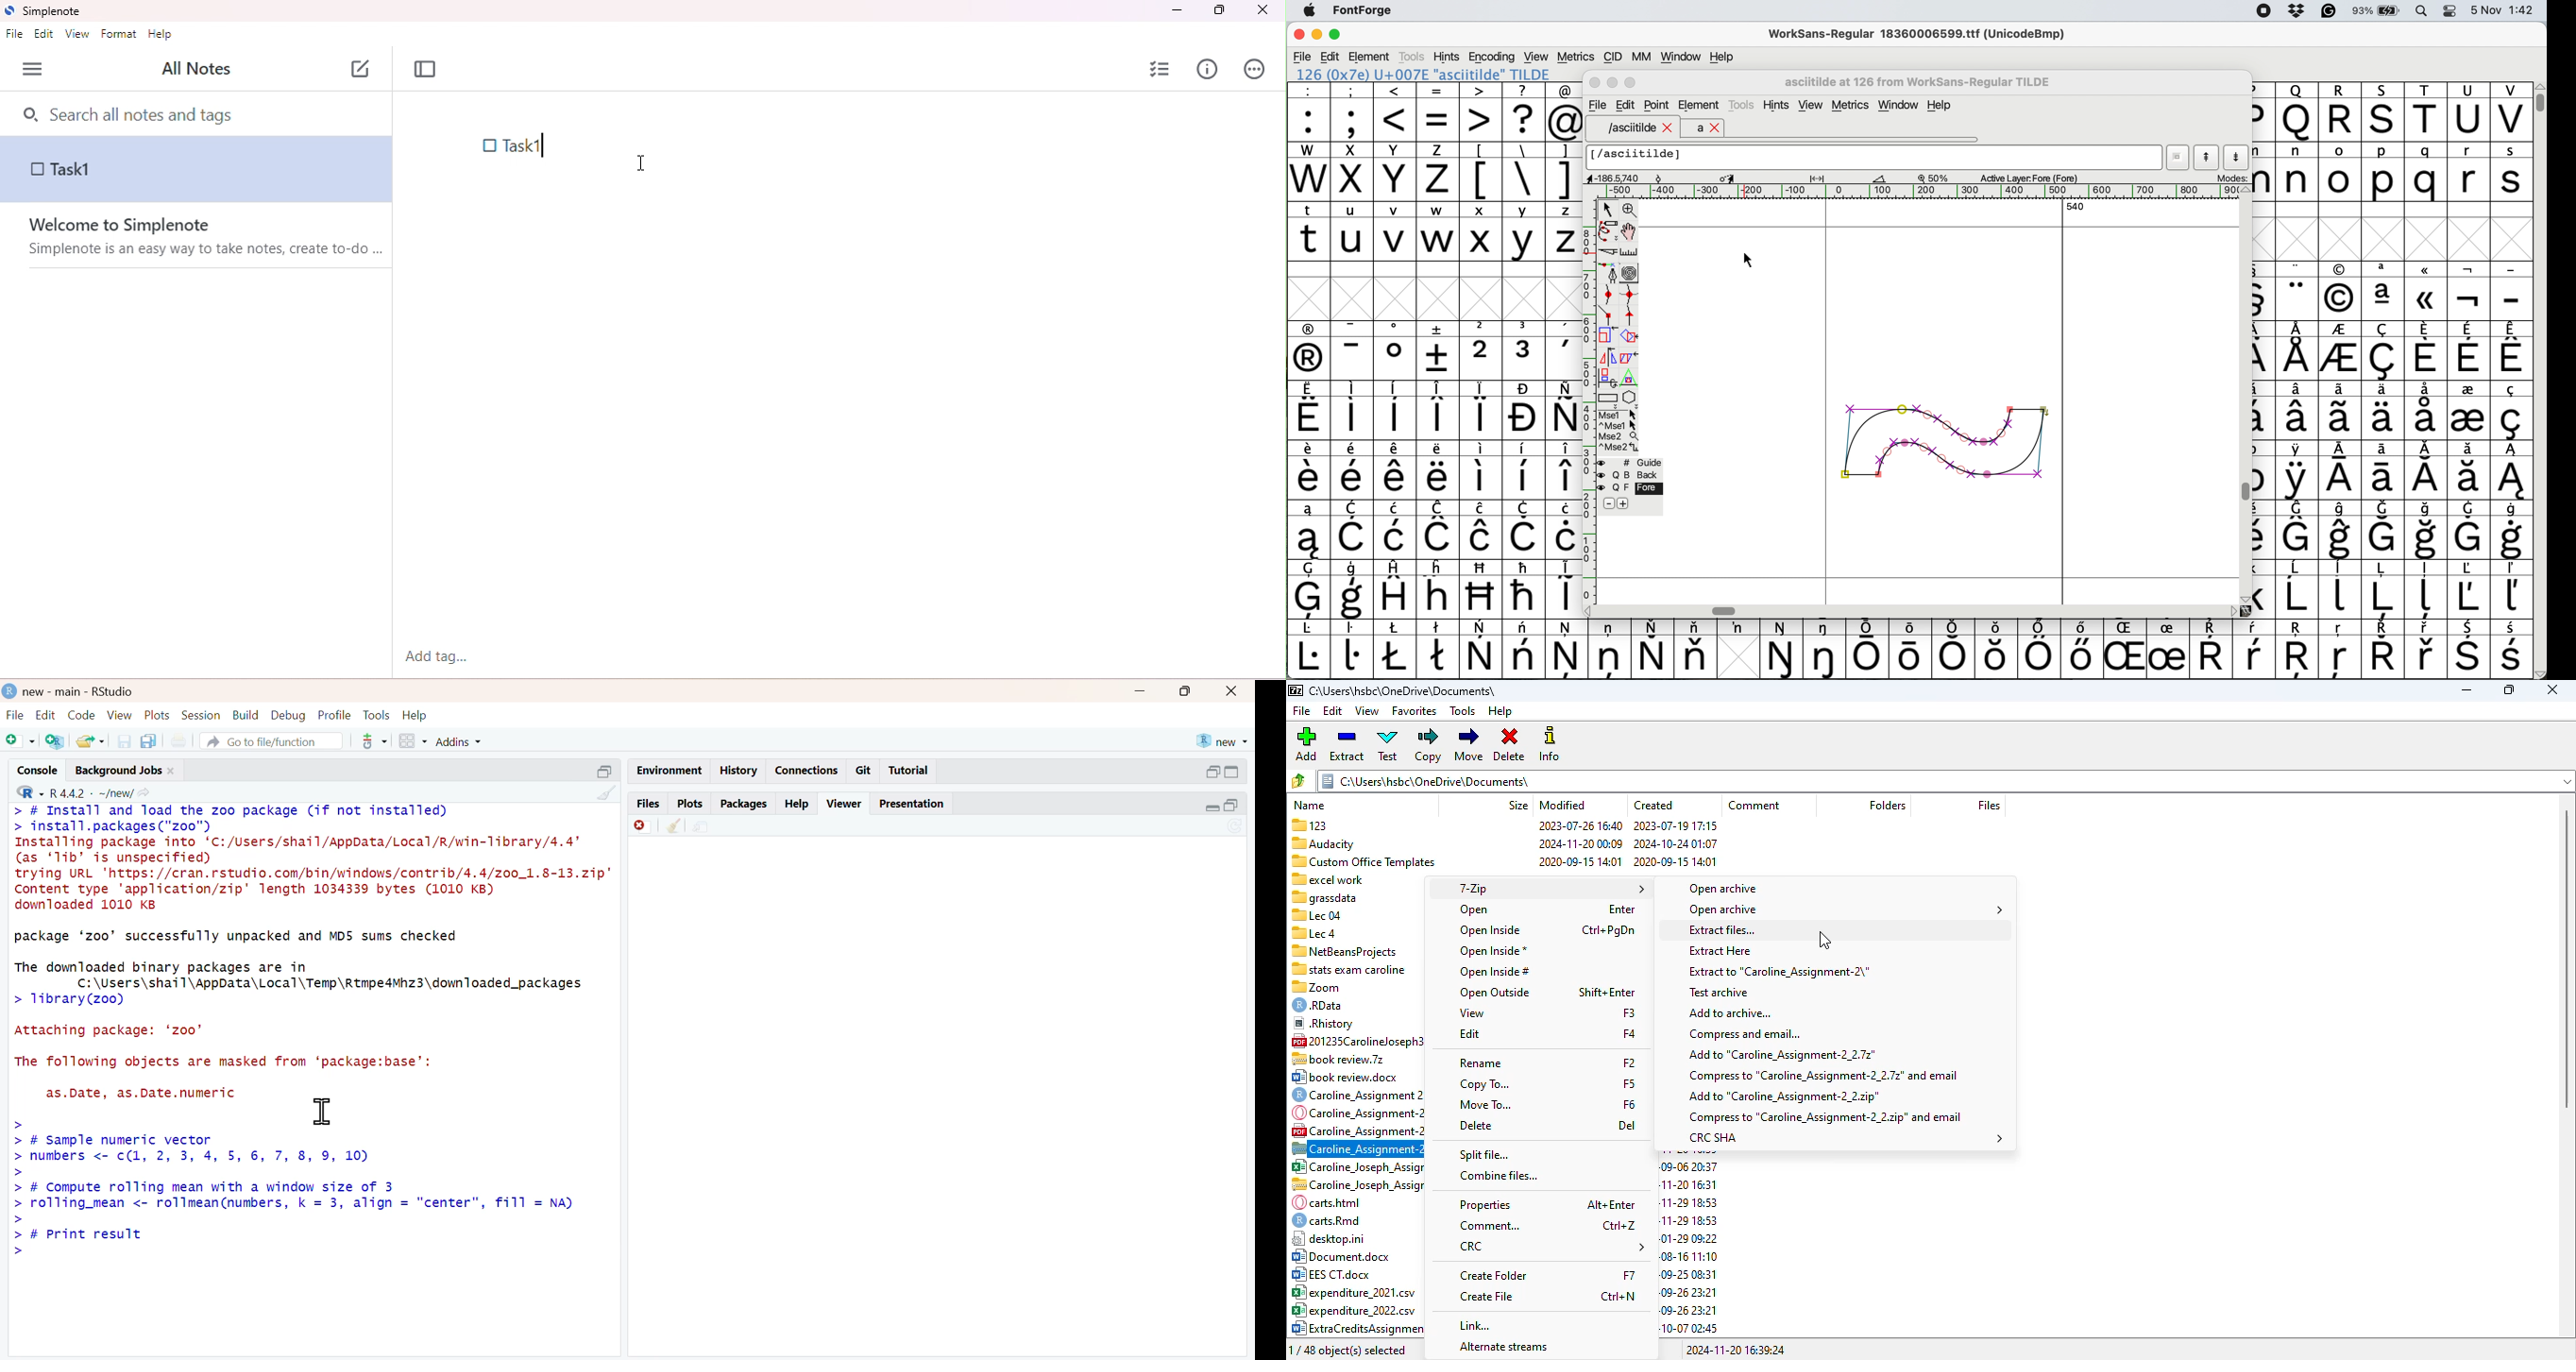  Describe the element at coordinates (606, 772) in the screenshot. I see `open in separate window` at that location.